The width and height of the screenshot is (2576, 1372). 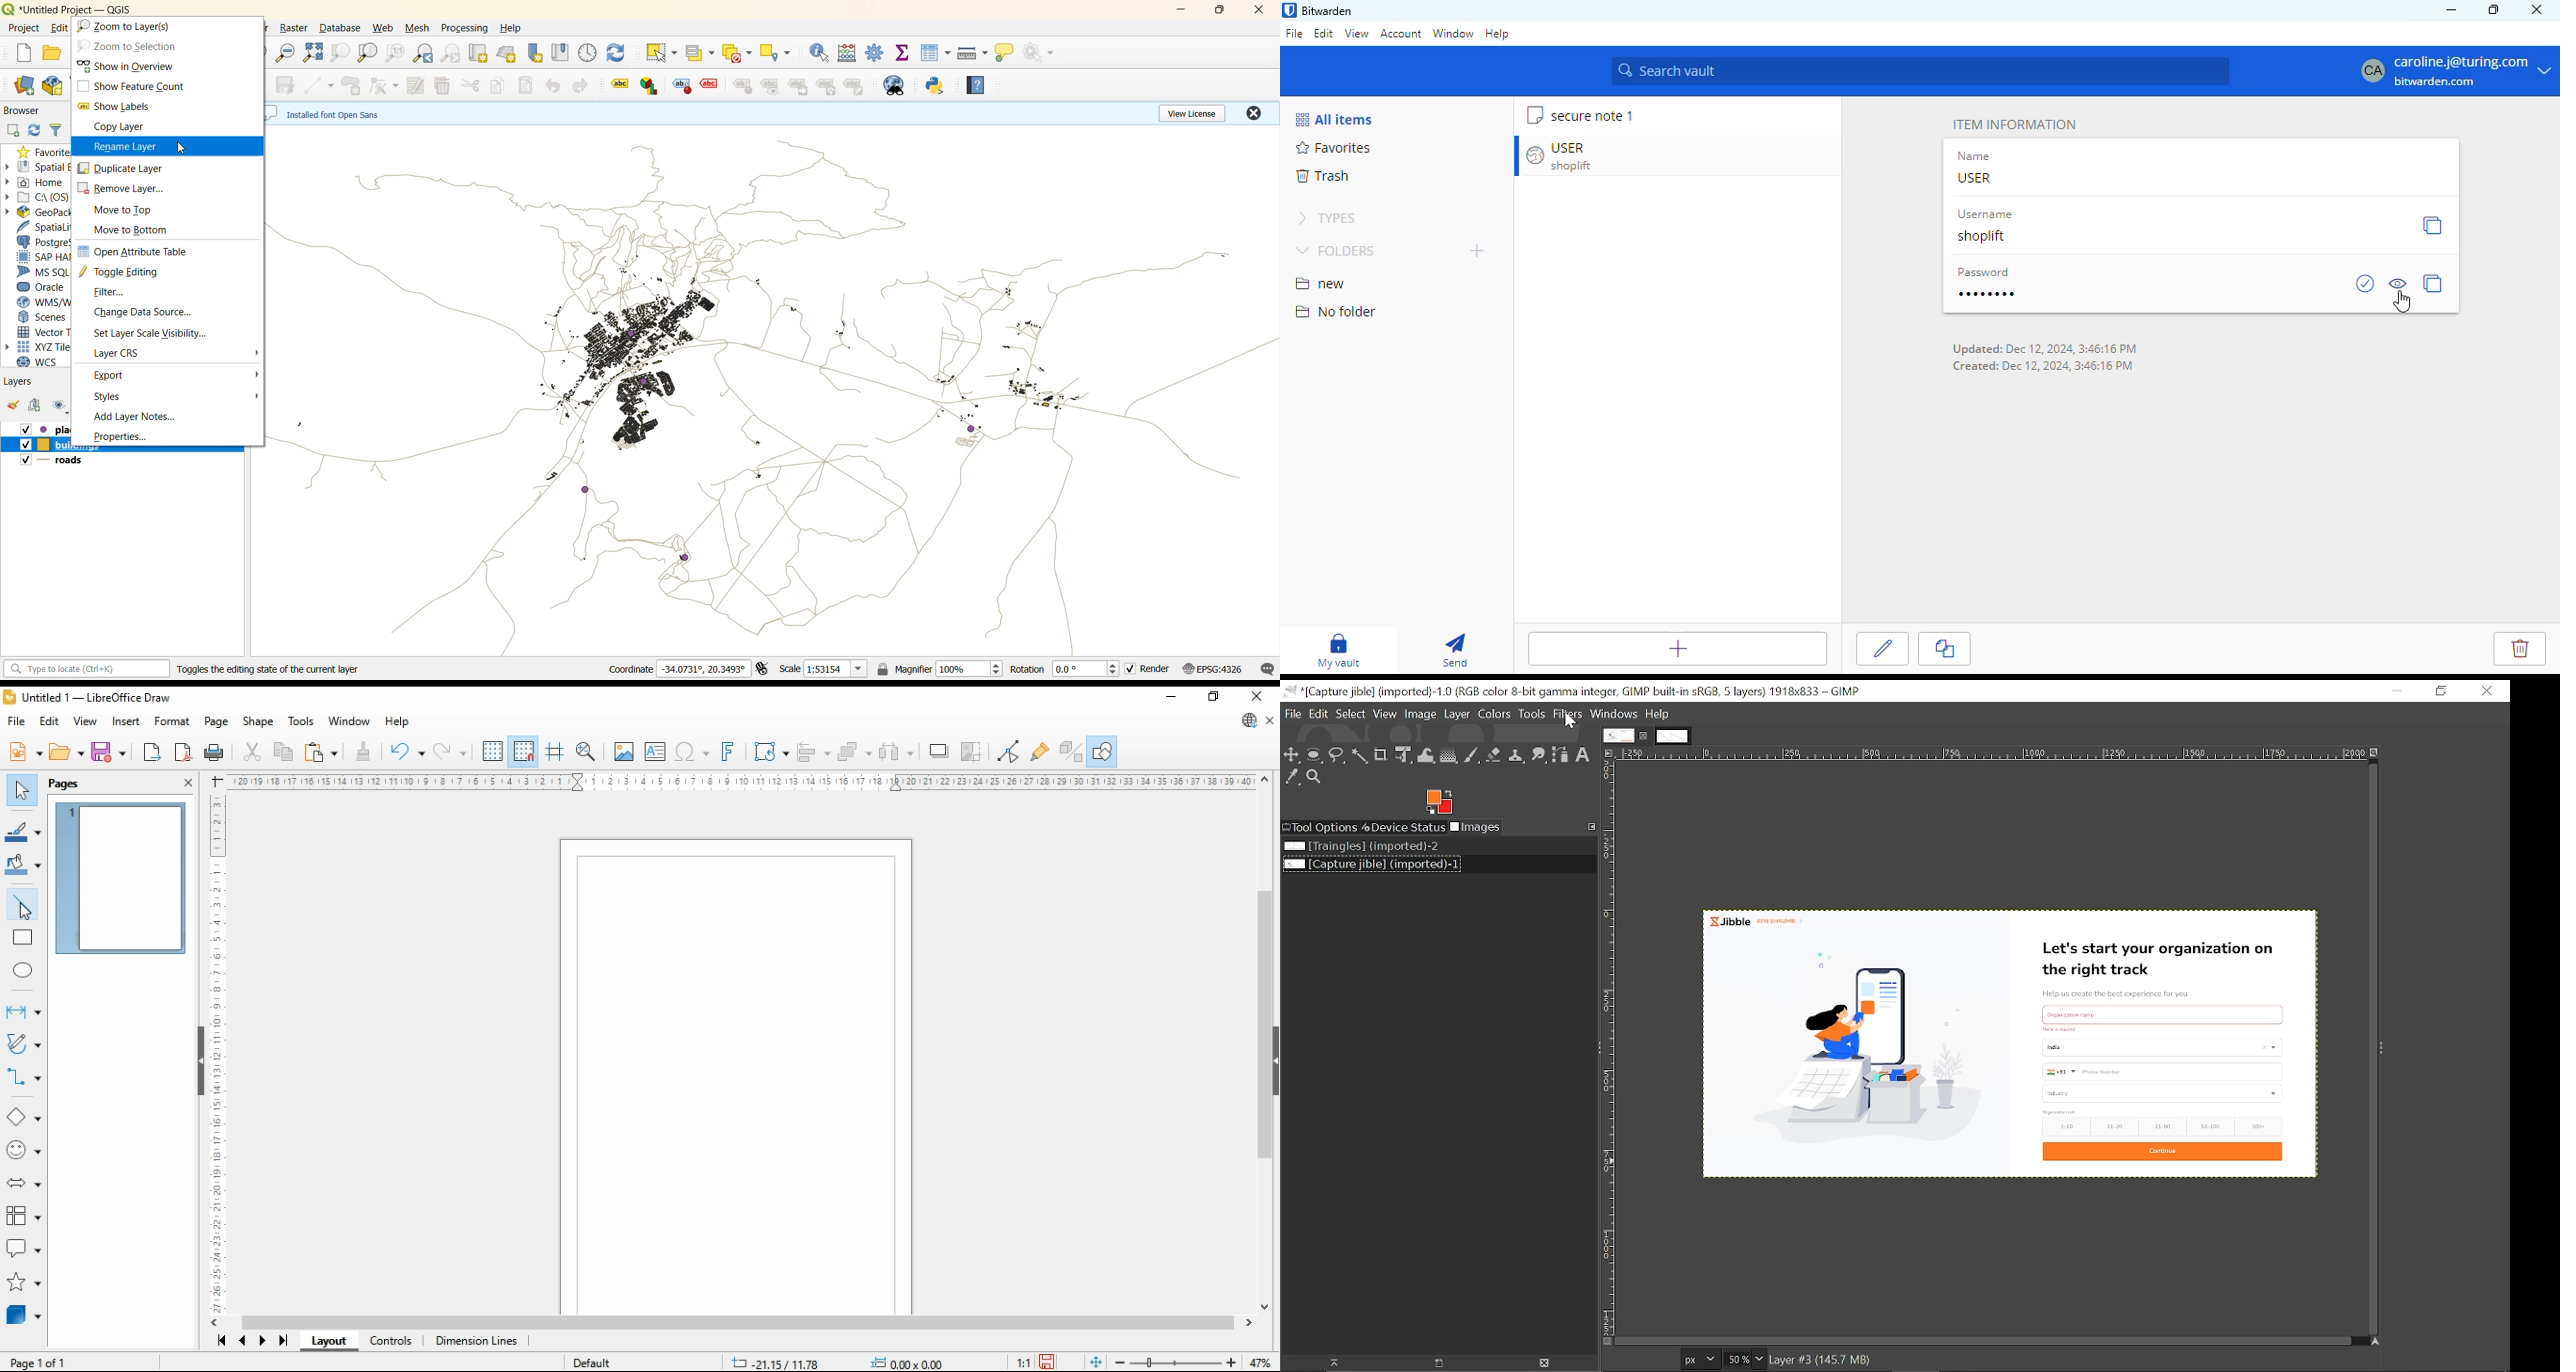 What do you see at coordinates (39, 288) in the screenshot?
I see `oracle` at bounding box center [39, 288].